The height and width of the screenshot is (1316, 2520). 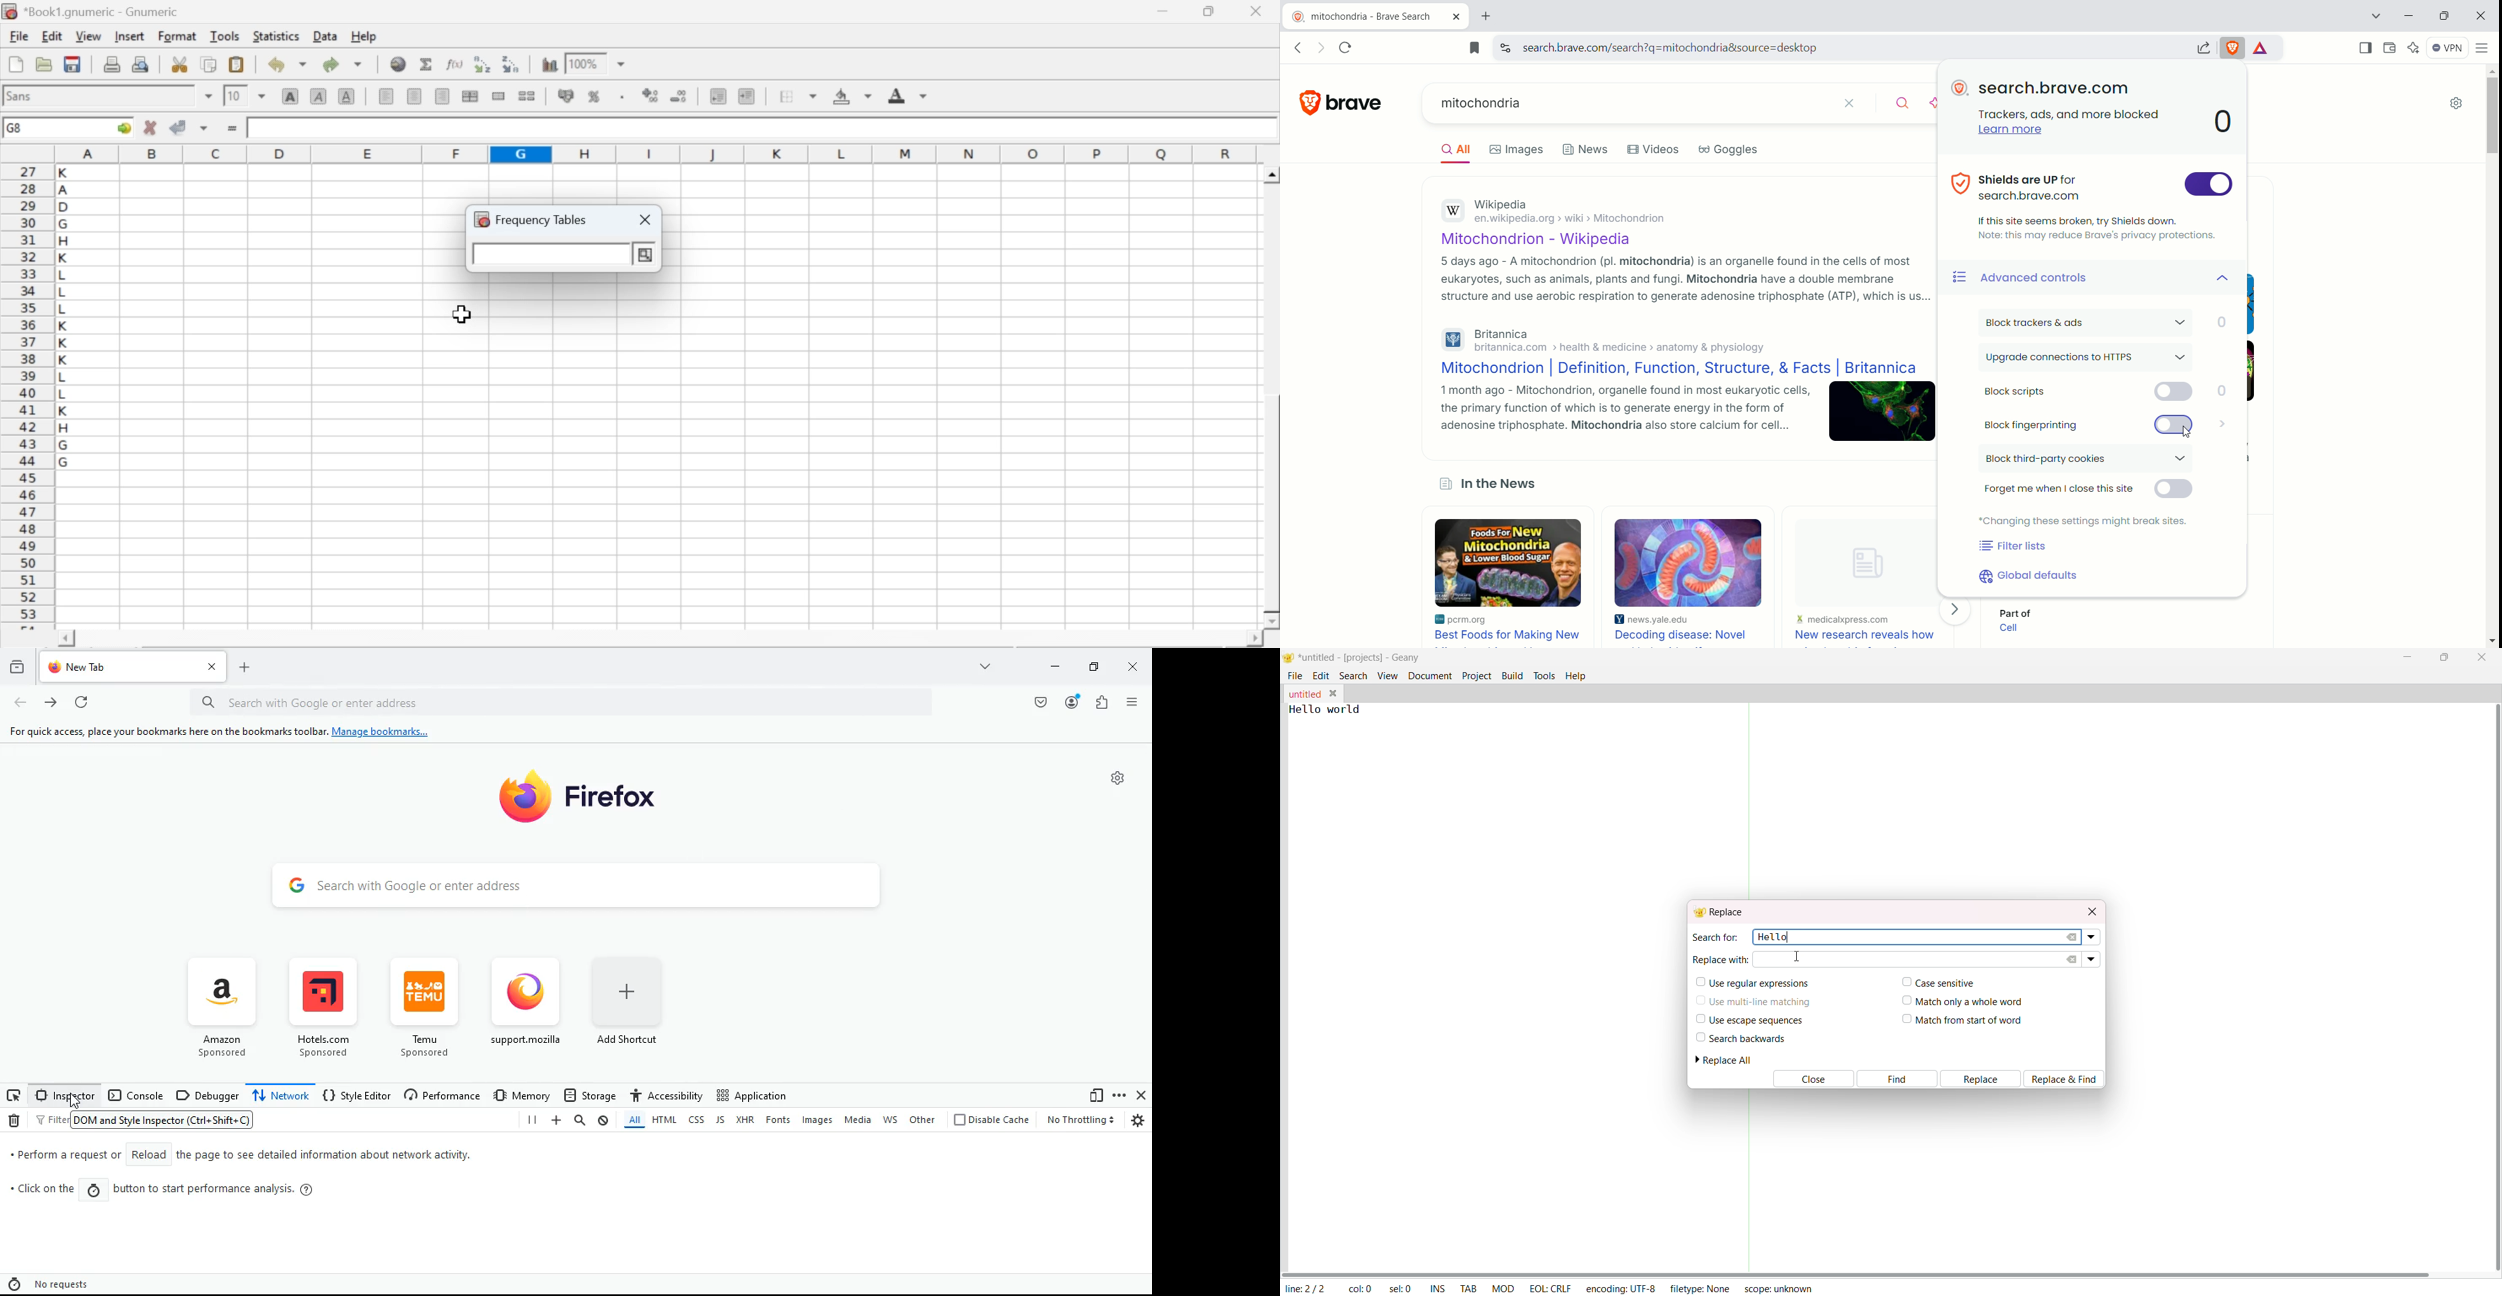 I want to click on frequency tables, so click(x=531, y=219).